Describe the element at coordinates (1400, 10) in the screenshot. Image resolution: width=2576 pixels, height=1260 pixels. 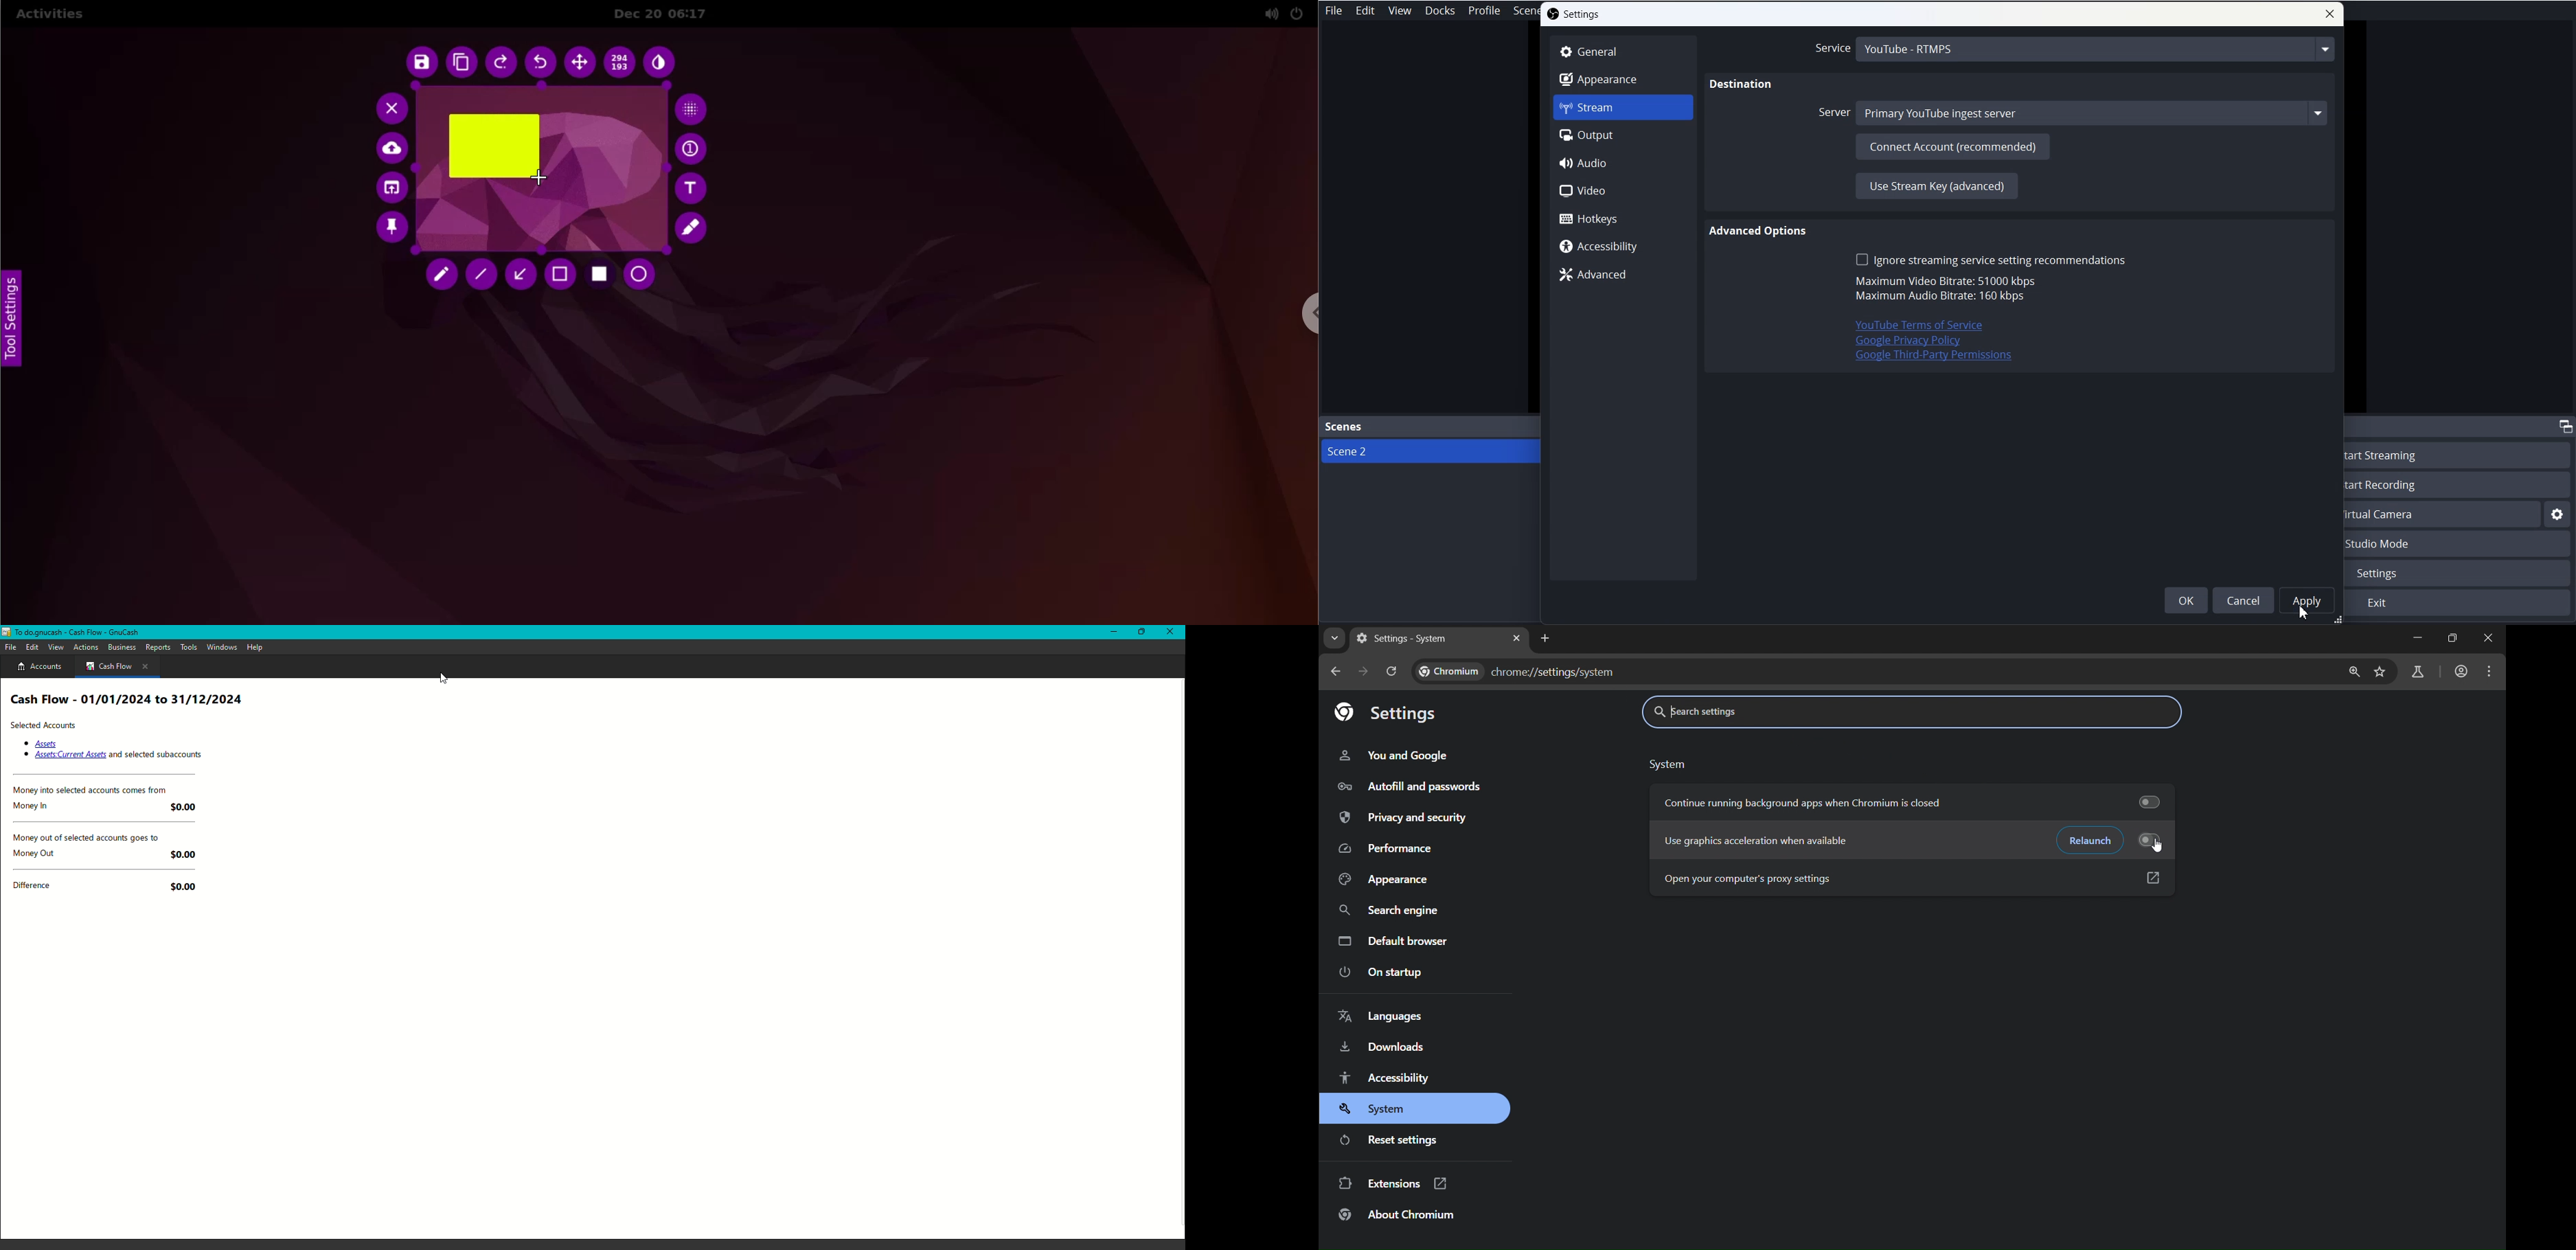
I see `View` at that location.